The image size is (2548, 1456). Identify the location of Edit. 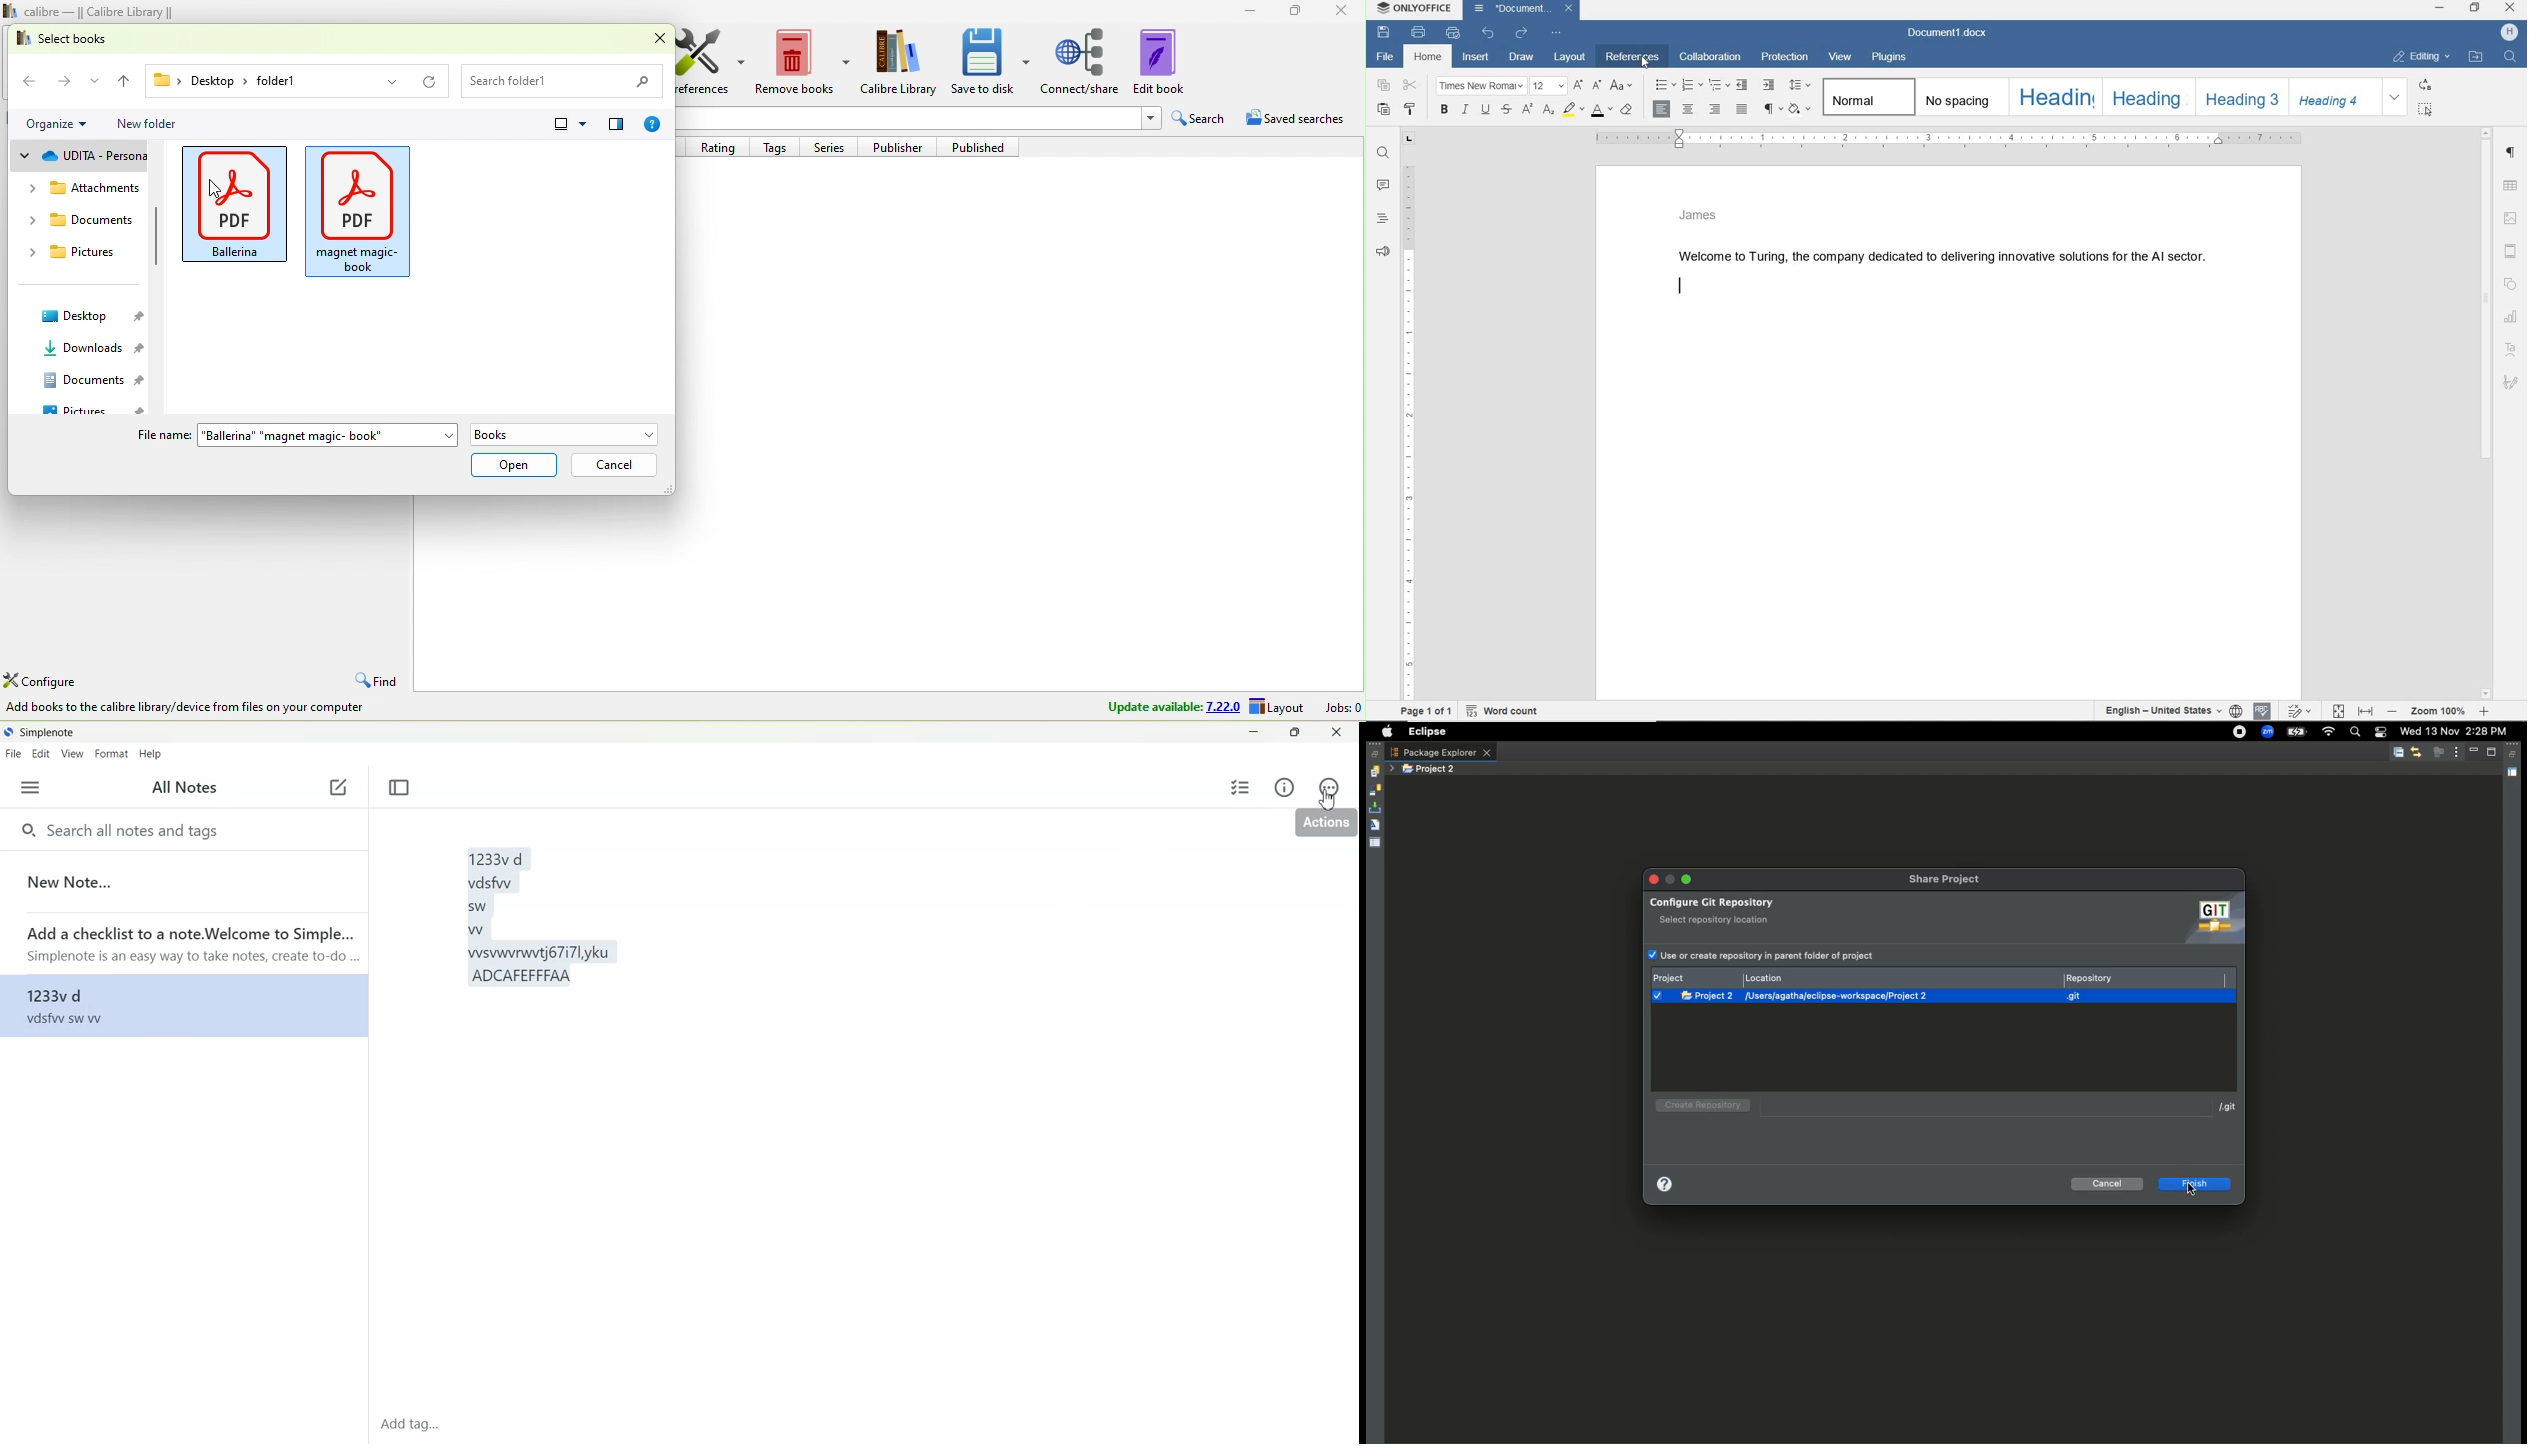
(41, 754).